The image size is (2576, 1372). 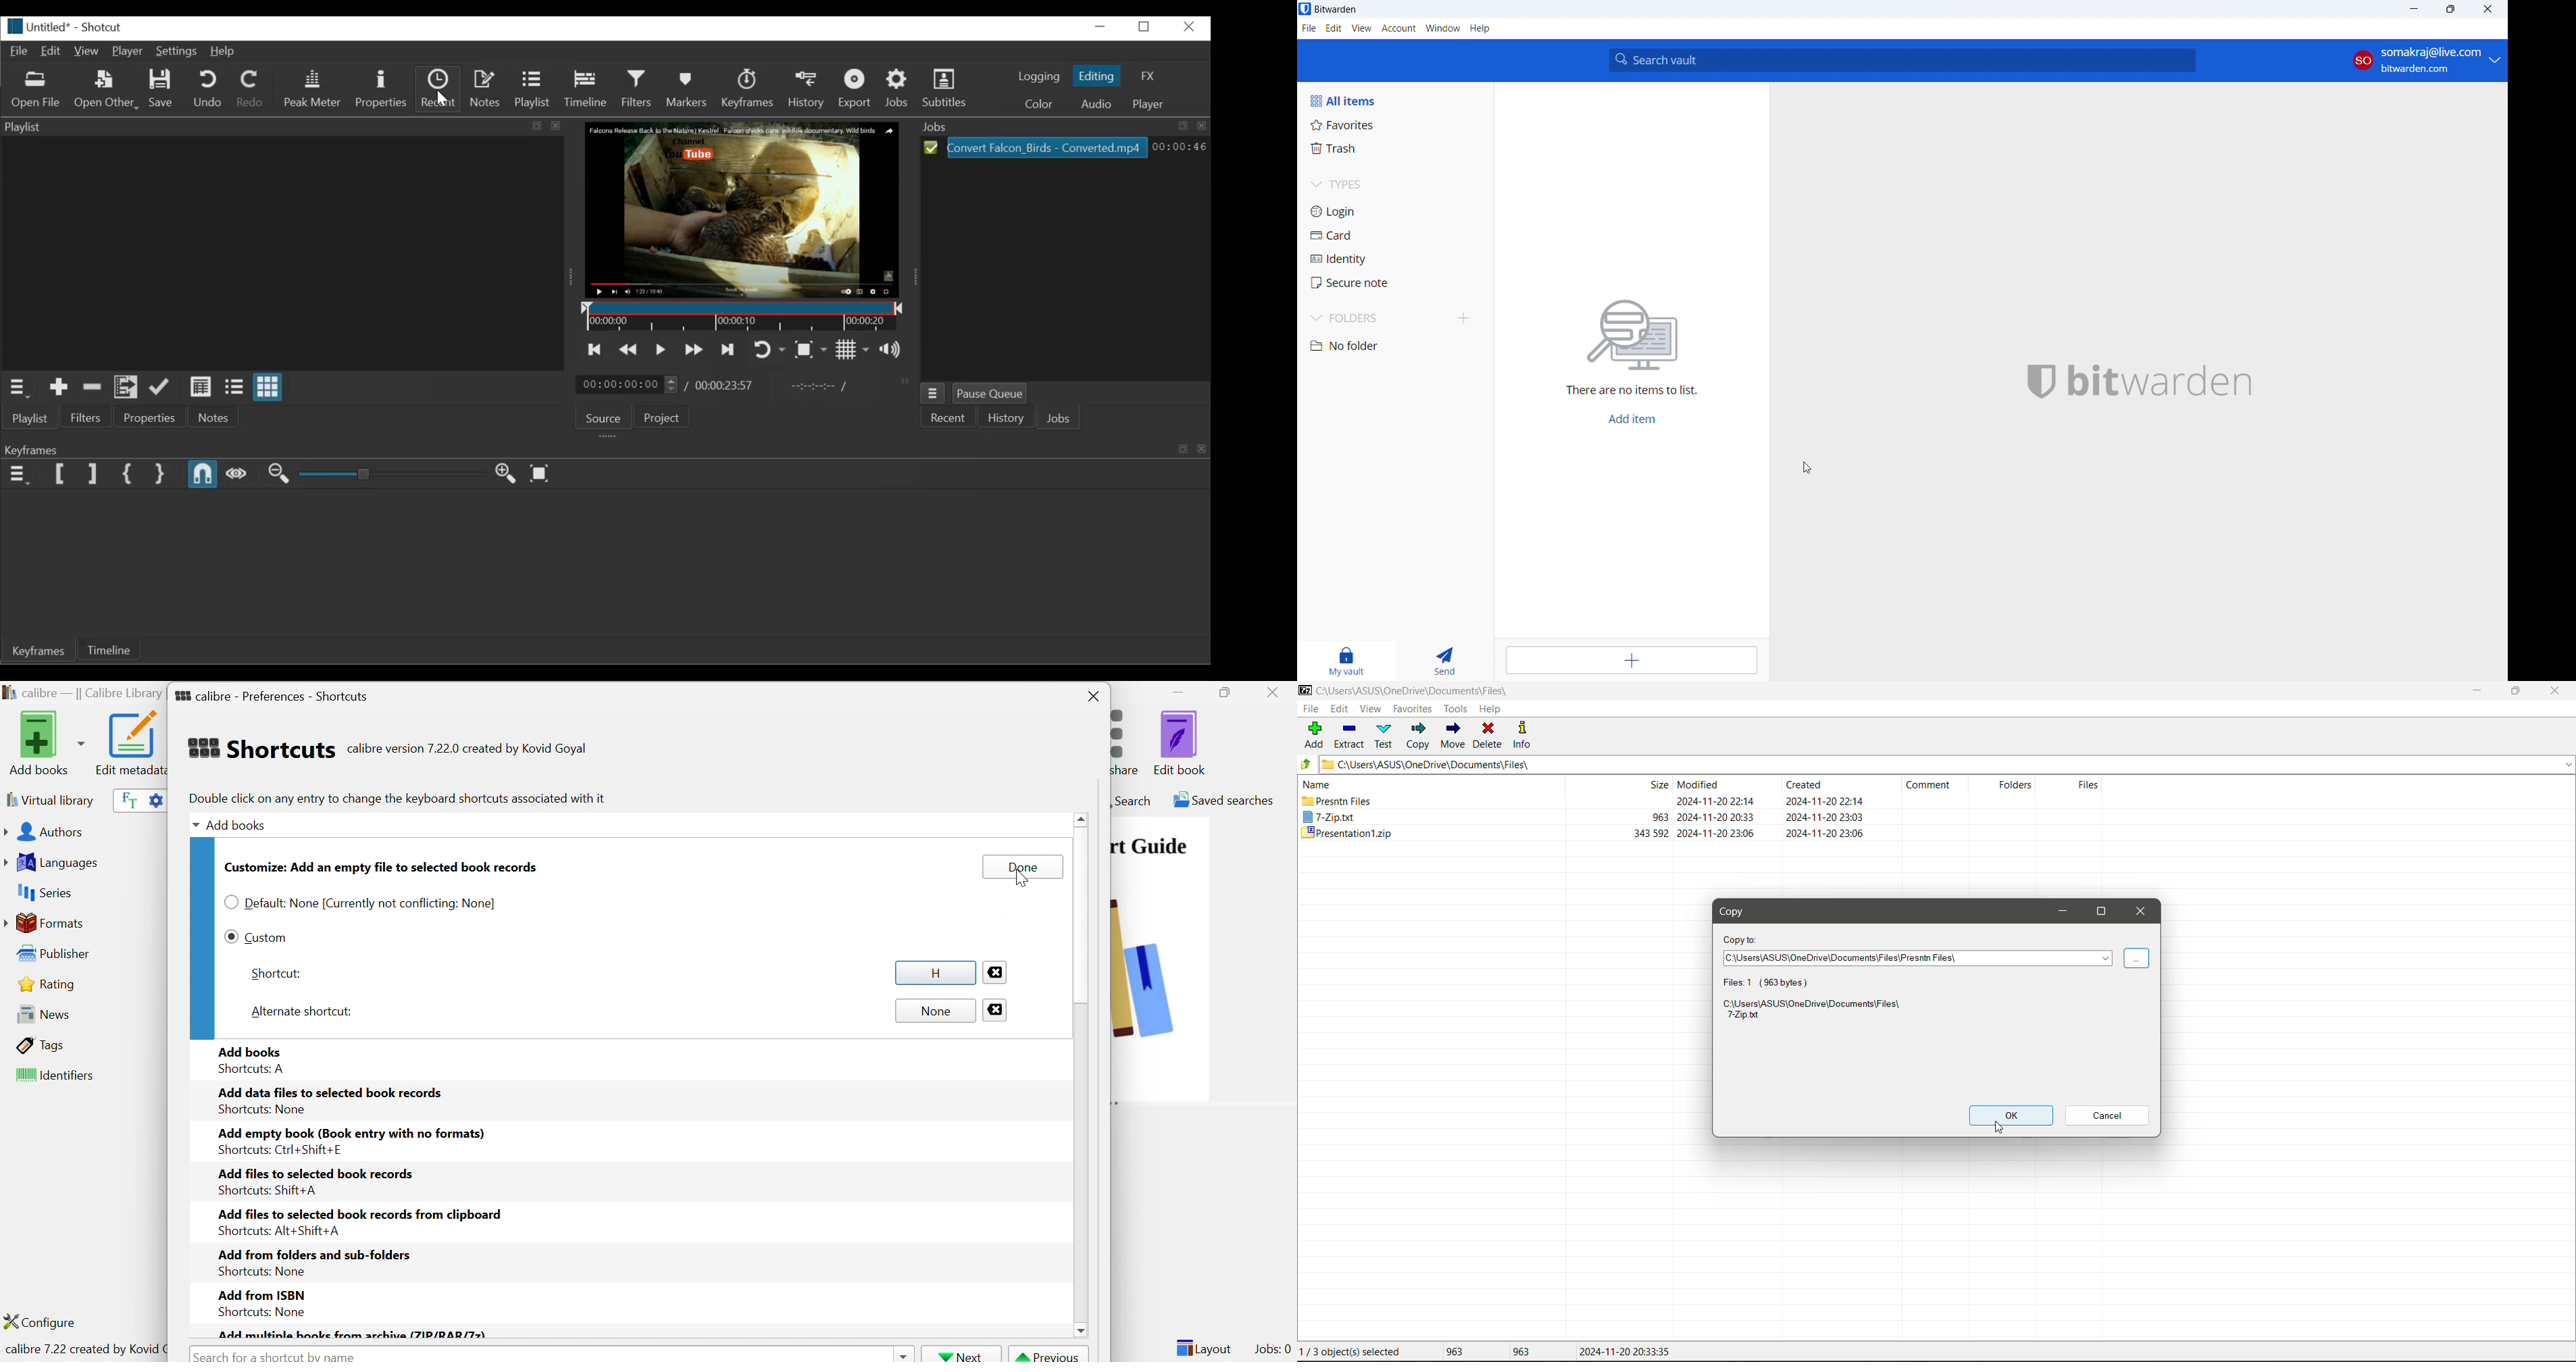 What do you see at coordinates (1398, 28) in the screenshot?
I see `account` at bounding box center [1398, 28].